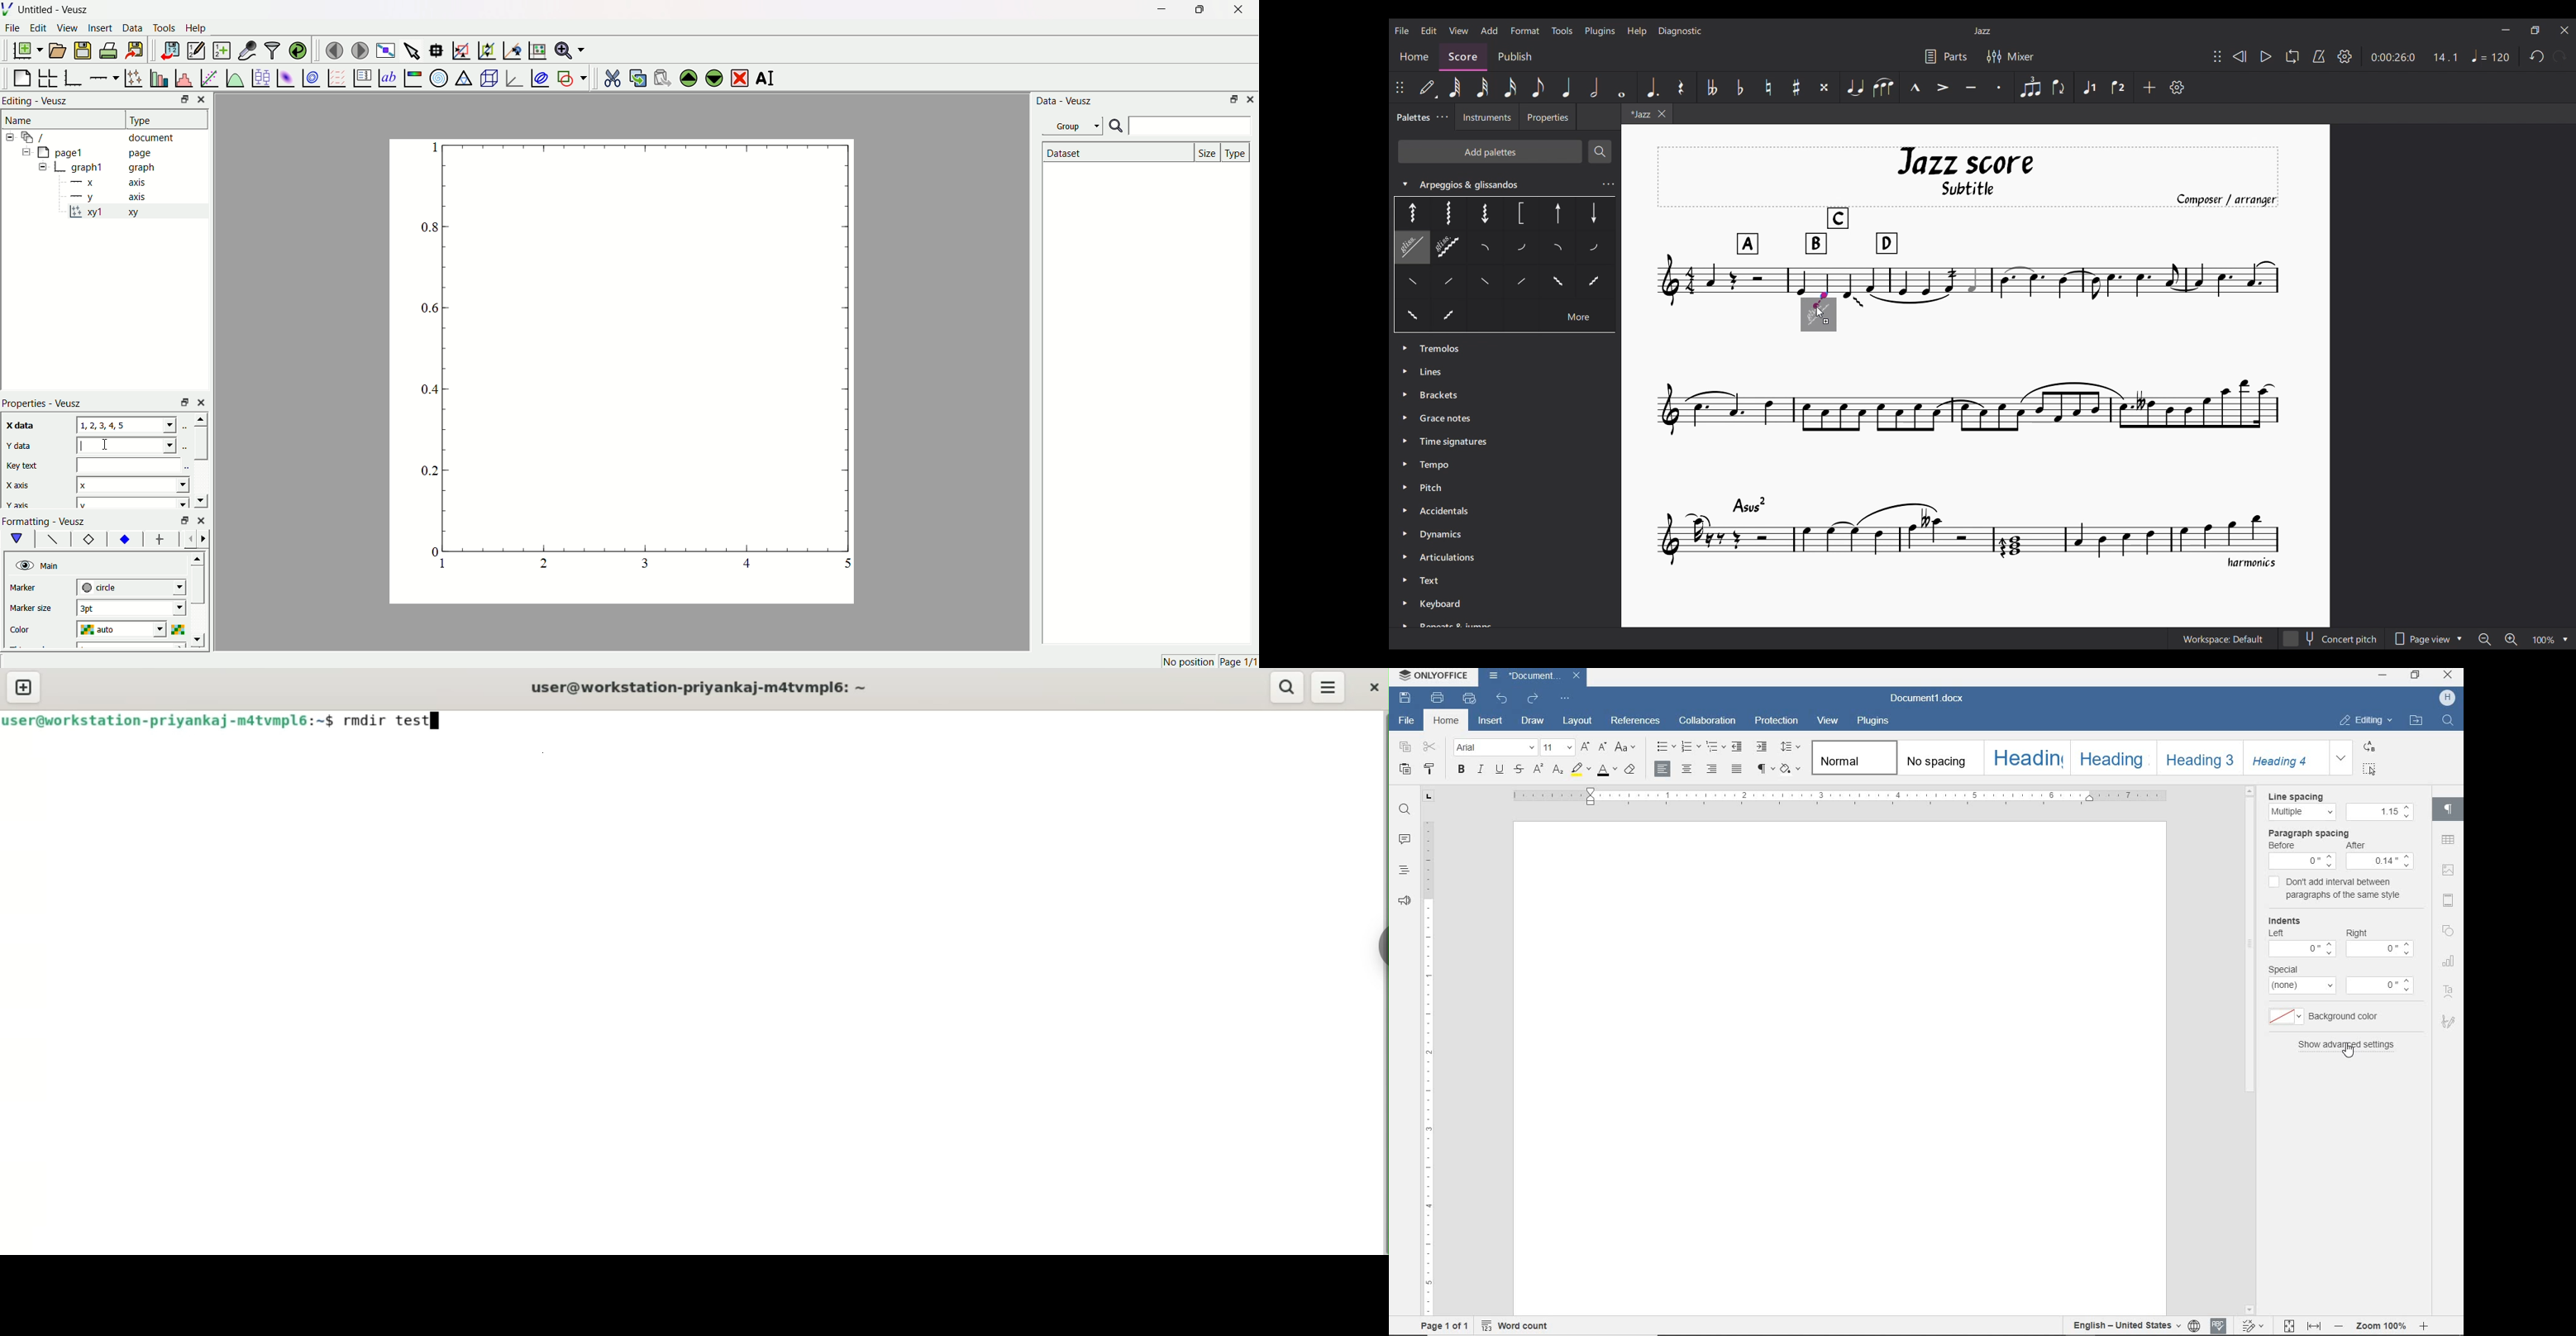 Image resolution: width=2576 pixels, height=1344 pixels. I want to click on x axis, so click(111, 183).